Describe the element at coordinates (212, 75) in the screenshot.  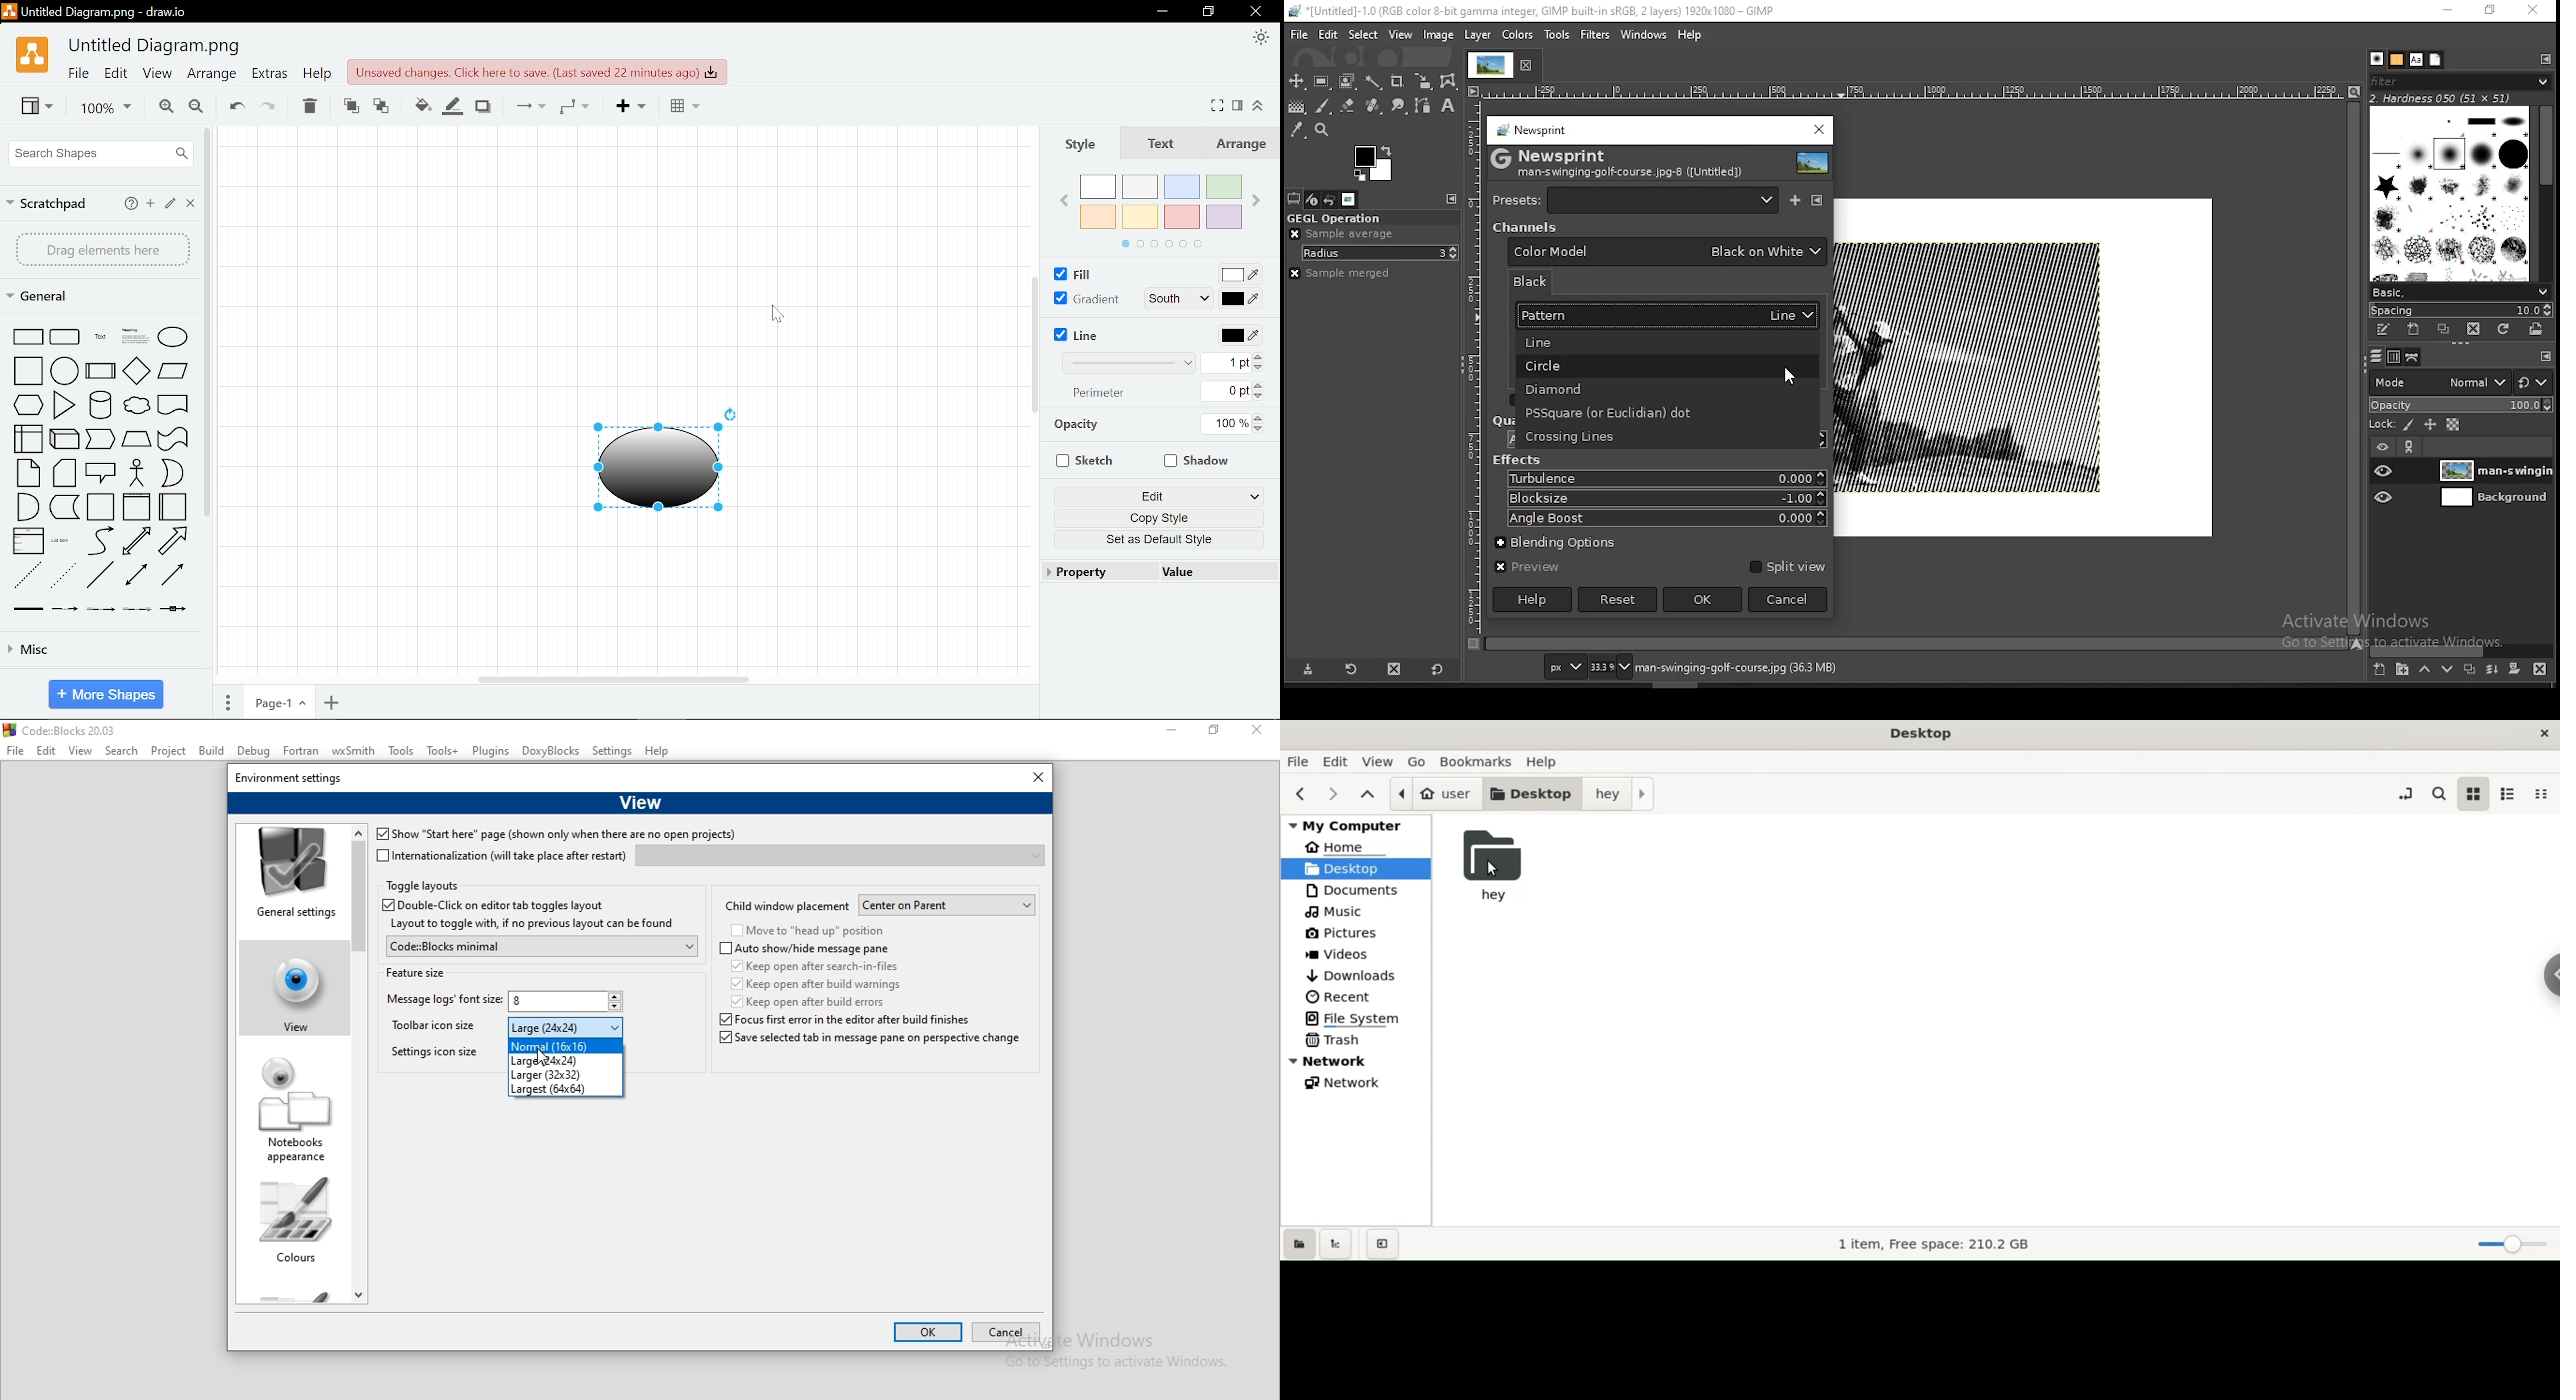
I see `Arrange` at that location.